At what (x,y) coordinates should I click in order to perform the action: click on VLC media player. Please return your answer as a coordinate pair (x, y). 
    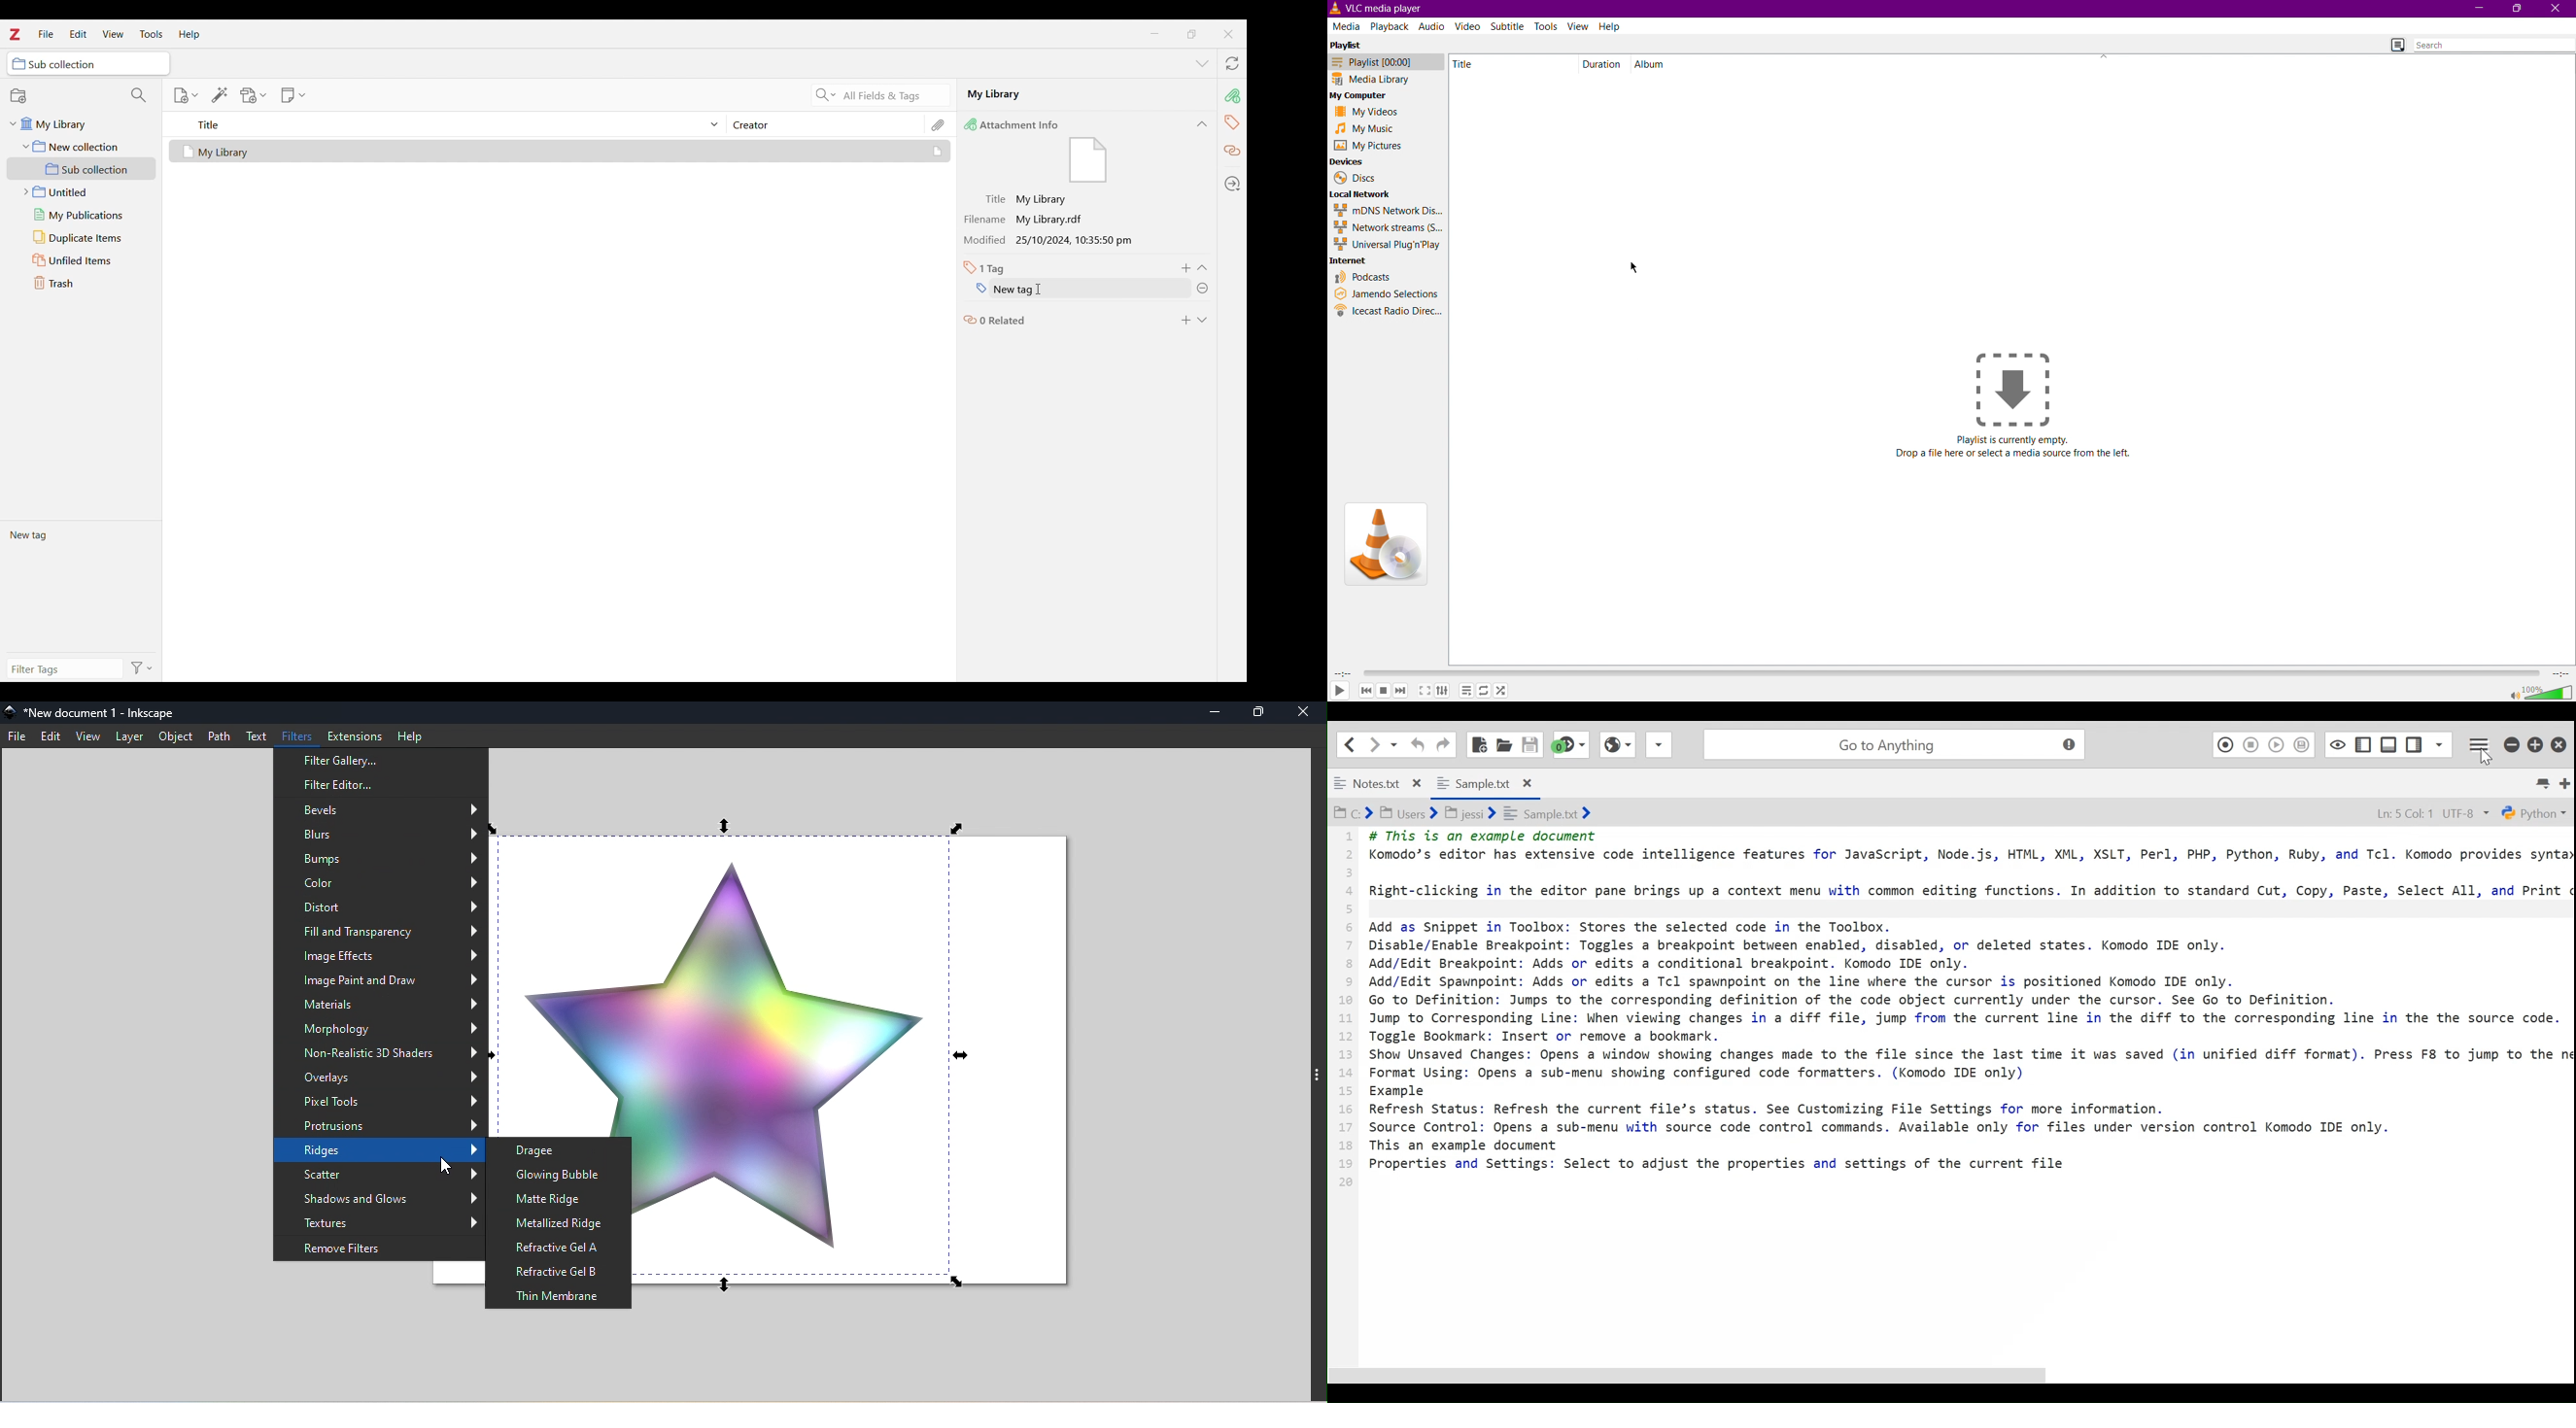
    Looking at the image, I should click on (1381, 8).